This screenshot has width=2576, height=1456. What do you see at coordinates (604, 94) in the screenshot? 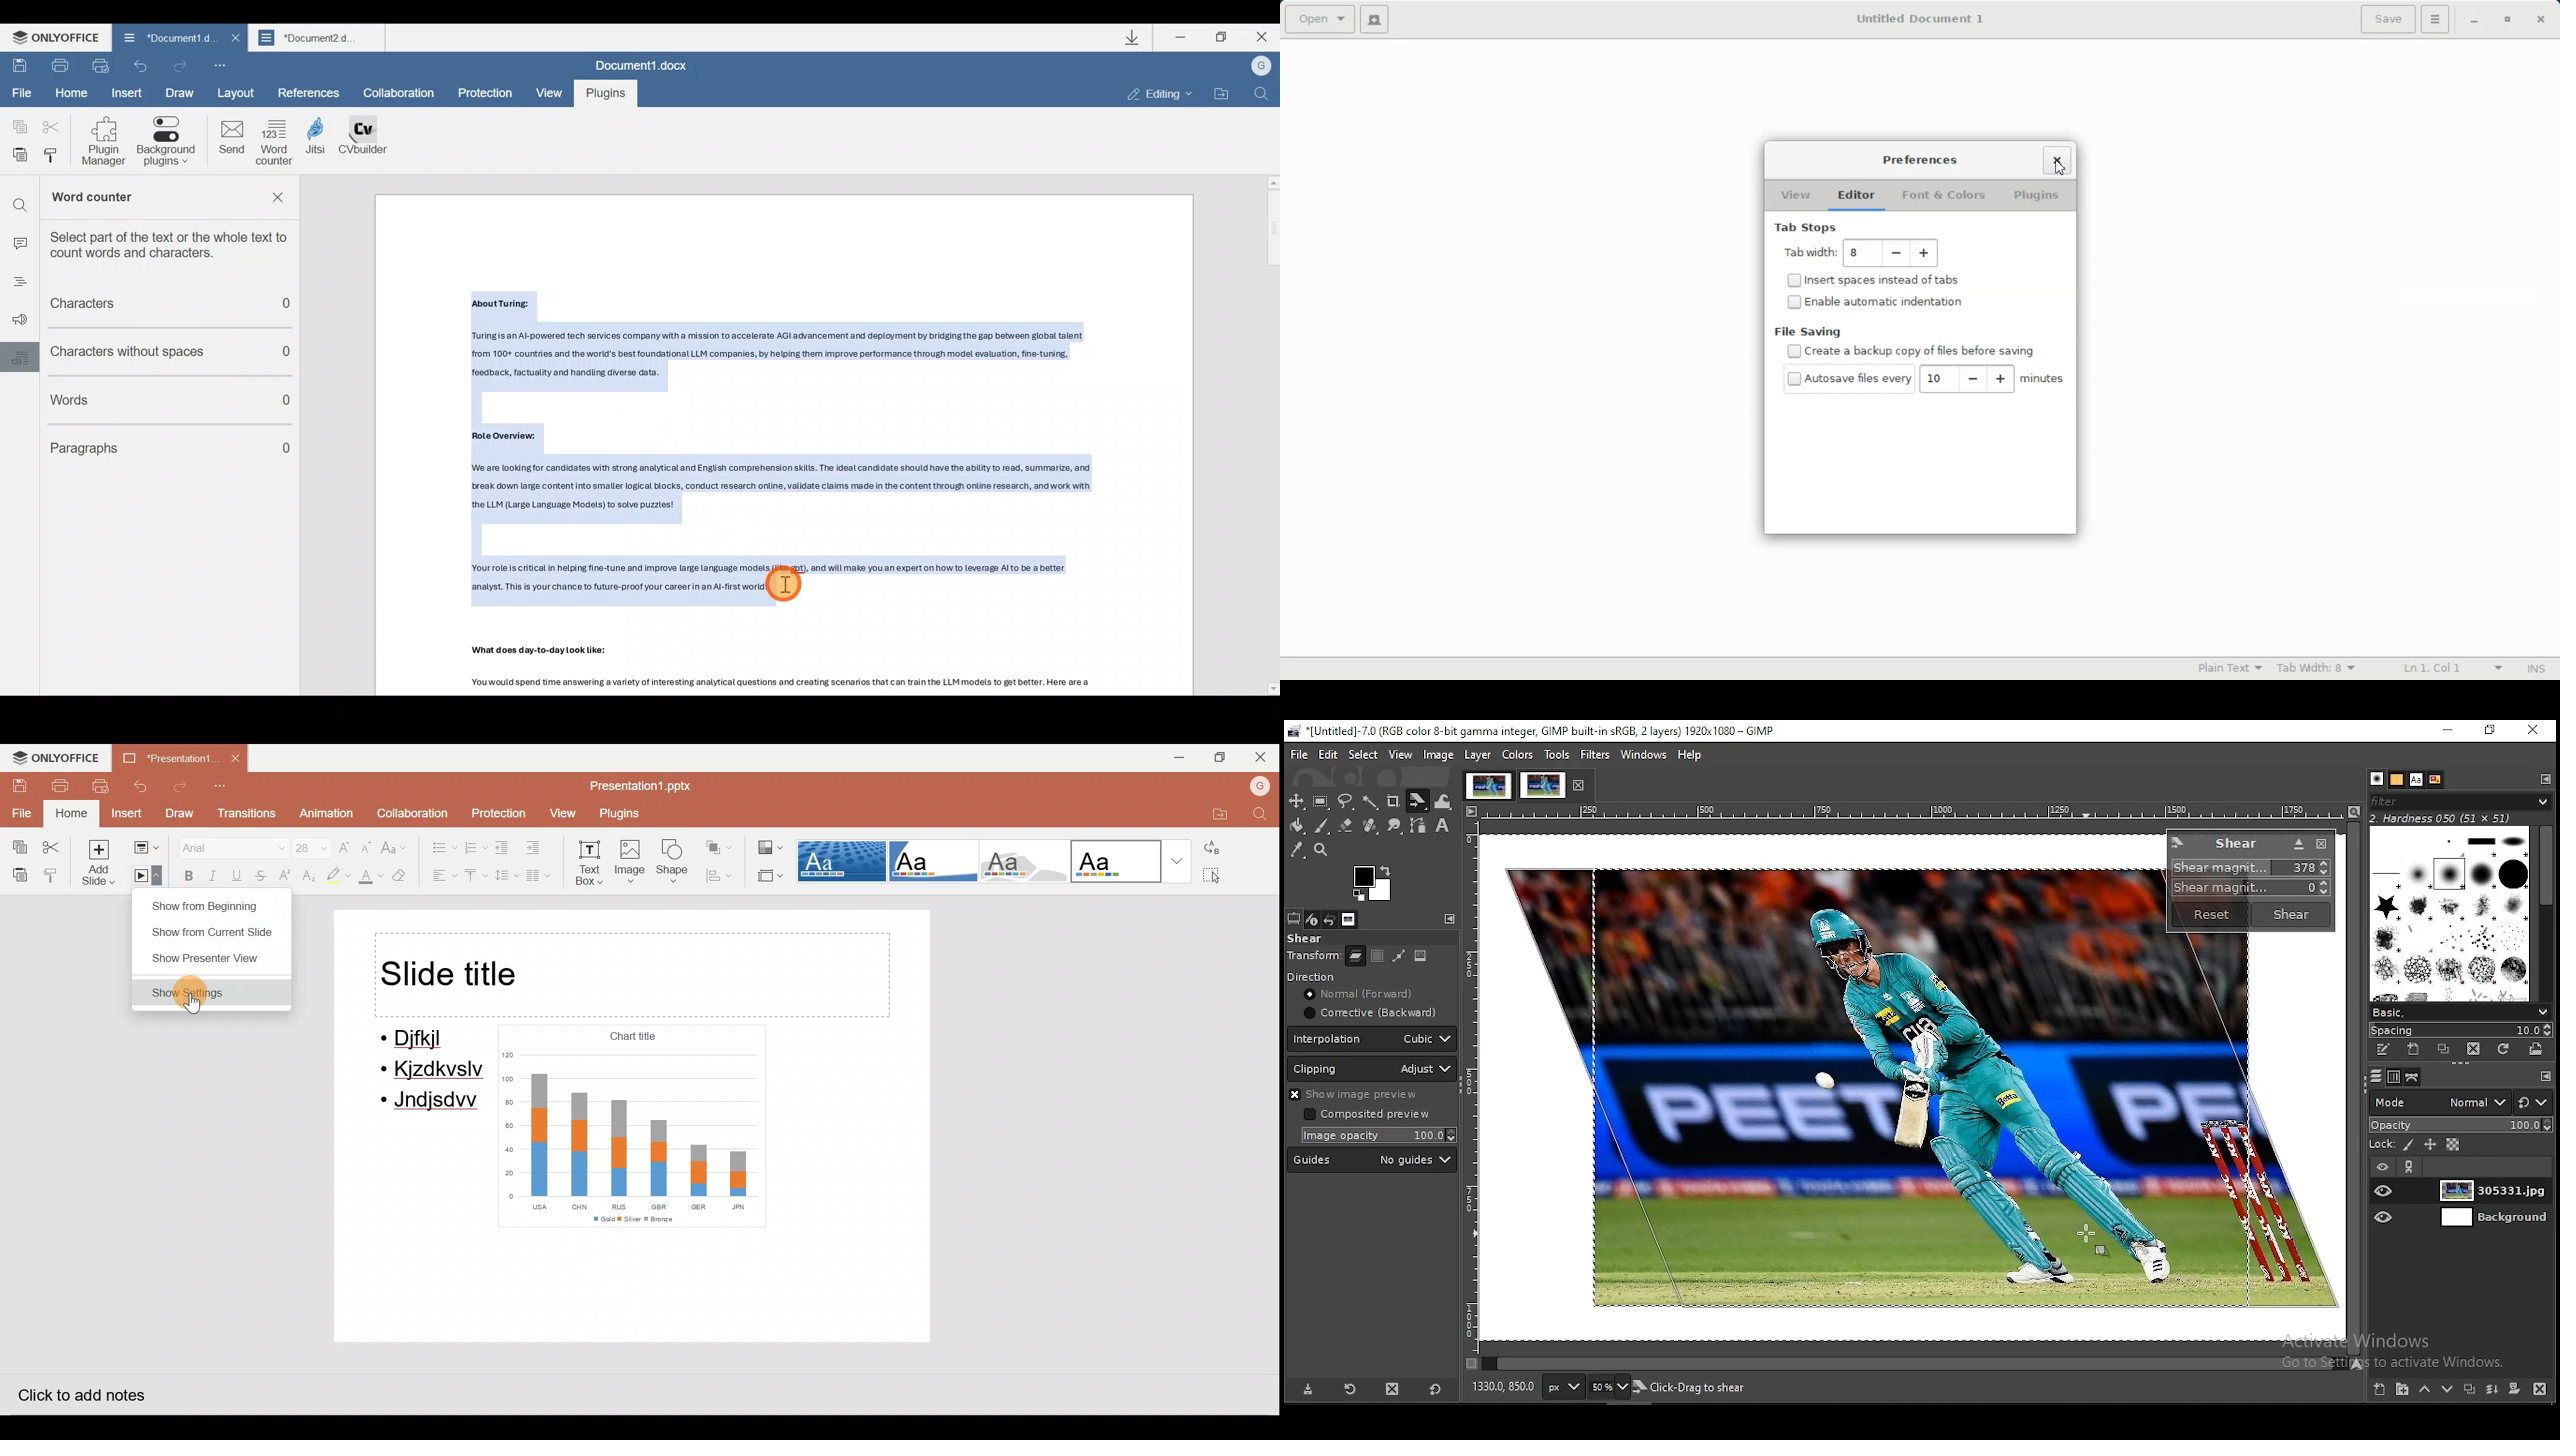
I see `Plugins` at bounding box center [604, 94].